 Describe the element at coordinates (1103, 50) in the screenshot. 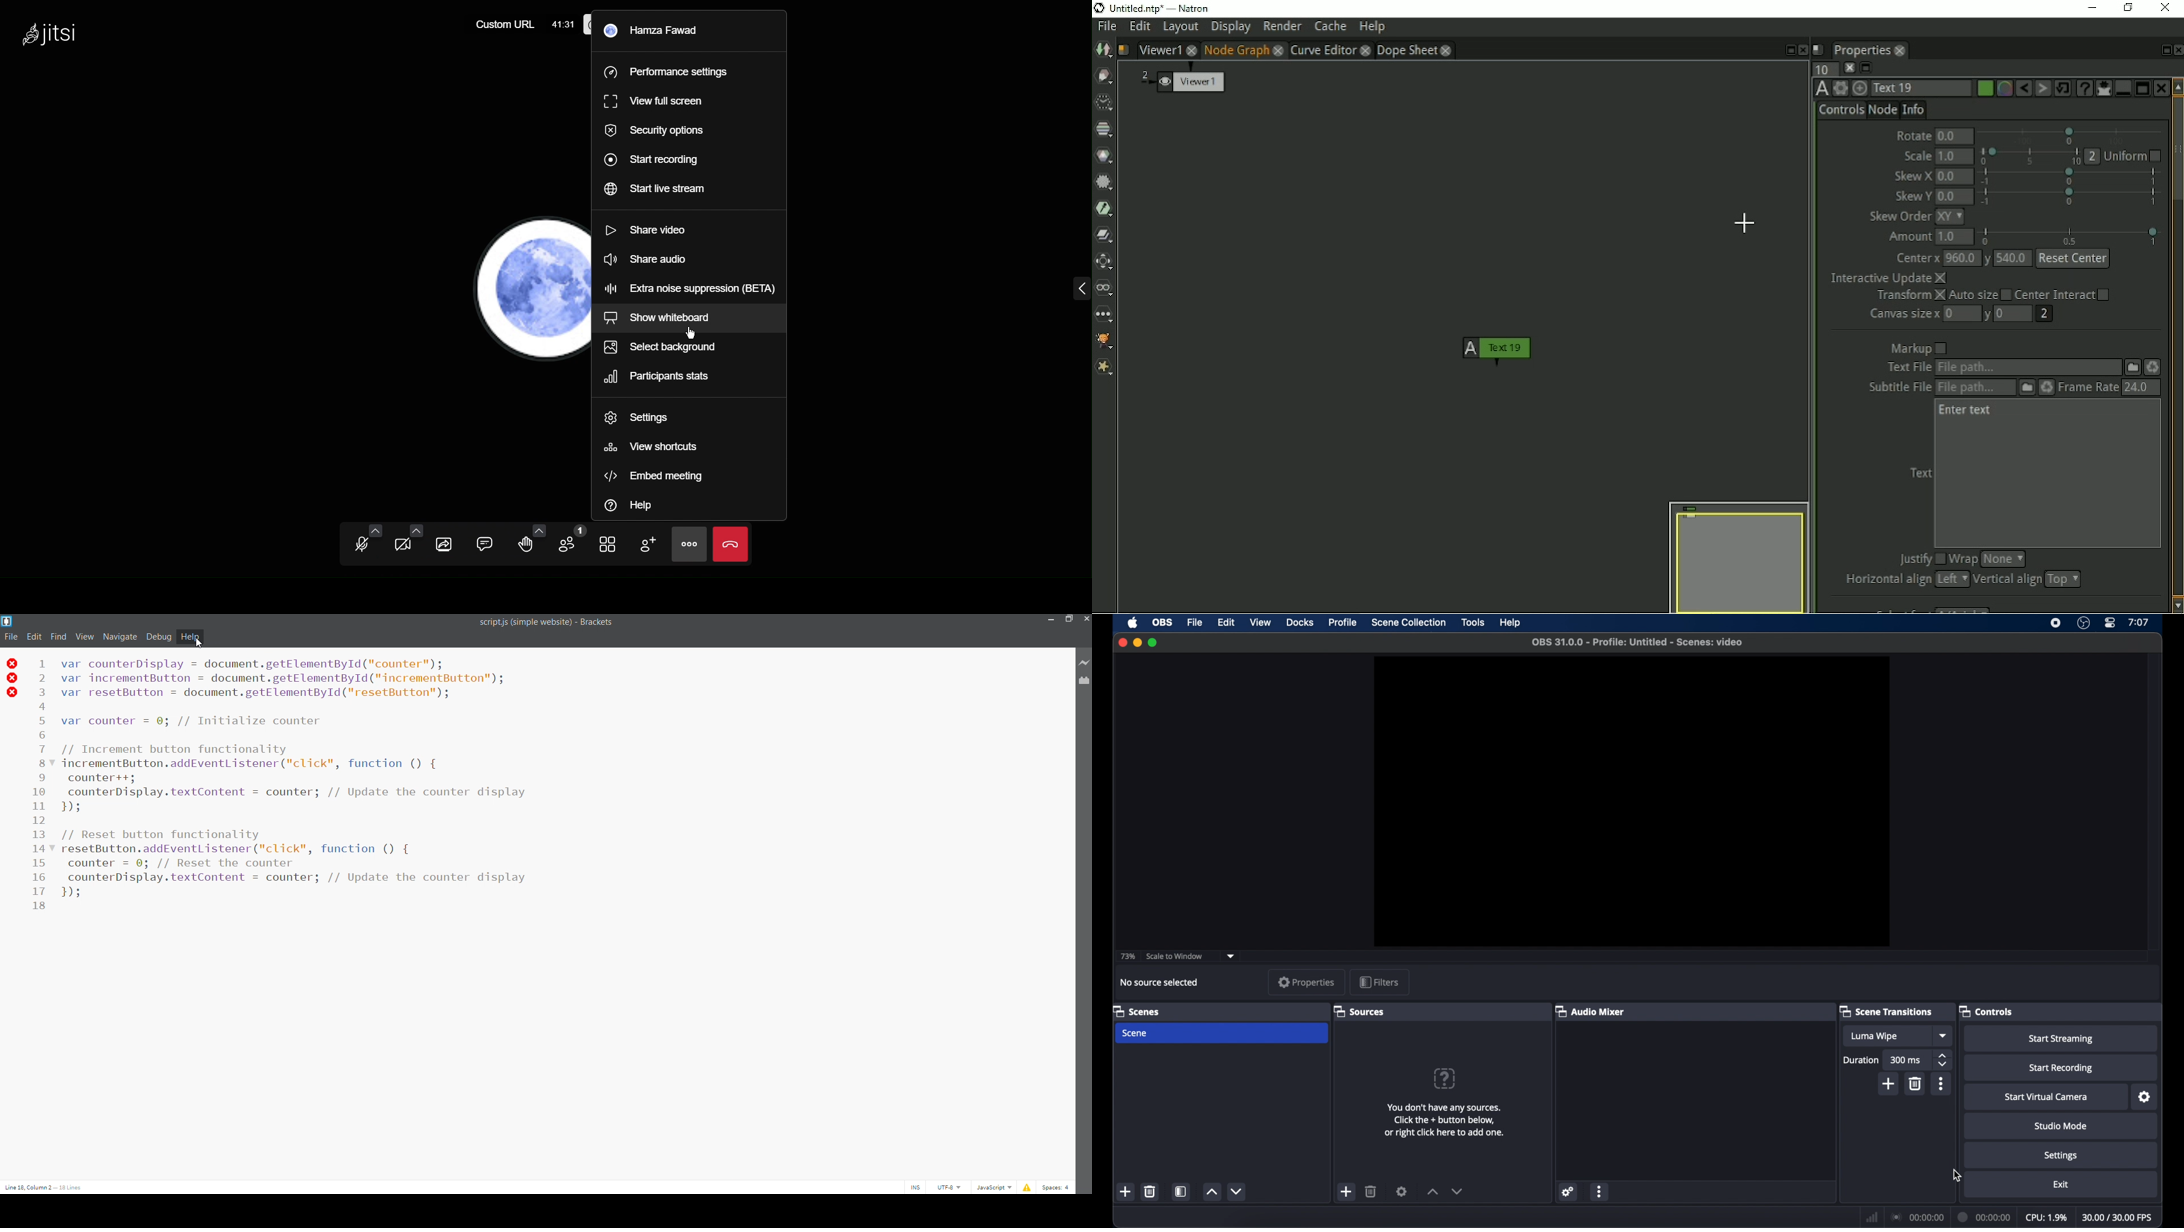

I see `Image` at that location.